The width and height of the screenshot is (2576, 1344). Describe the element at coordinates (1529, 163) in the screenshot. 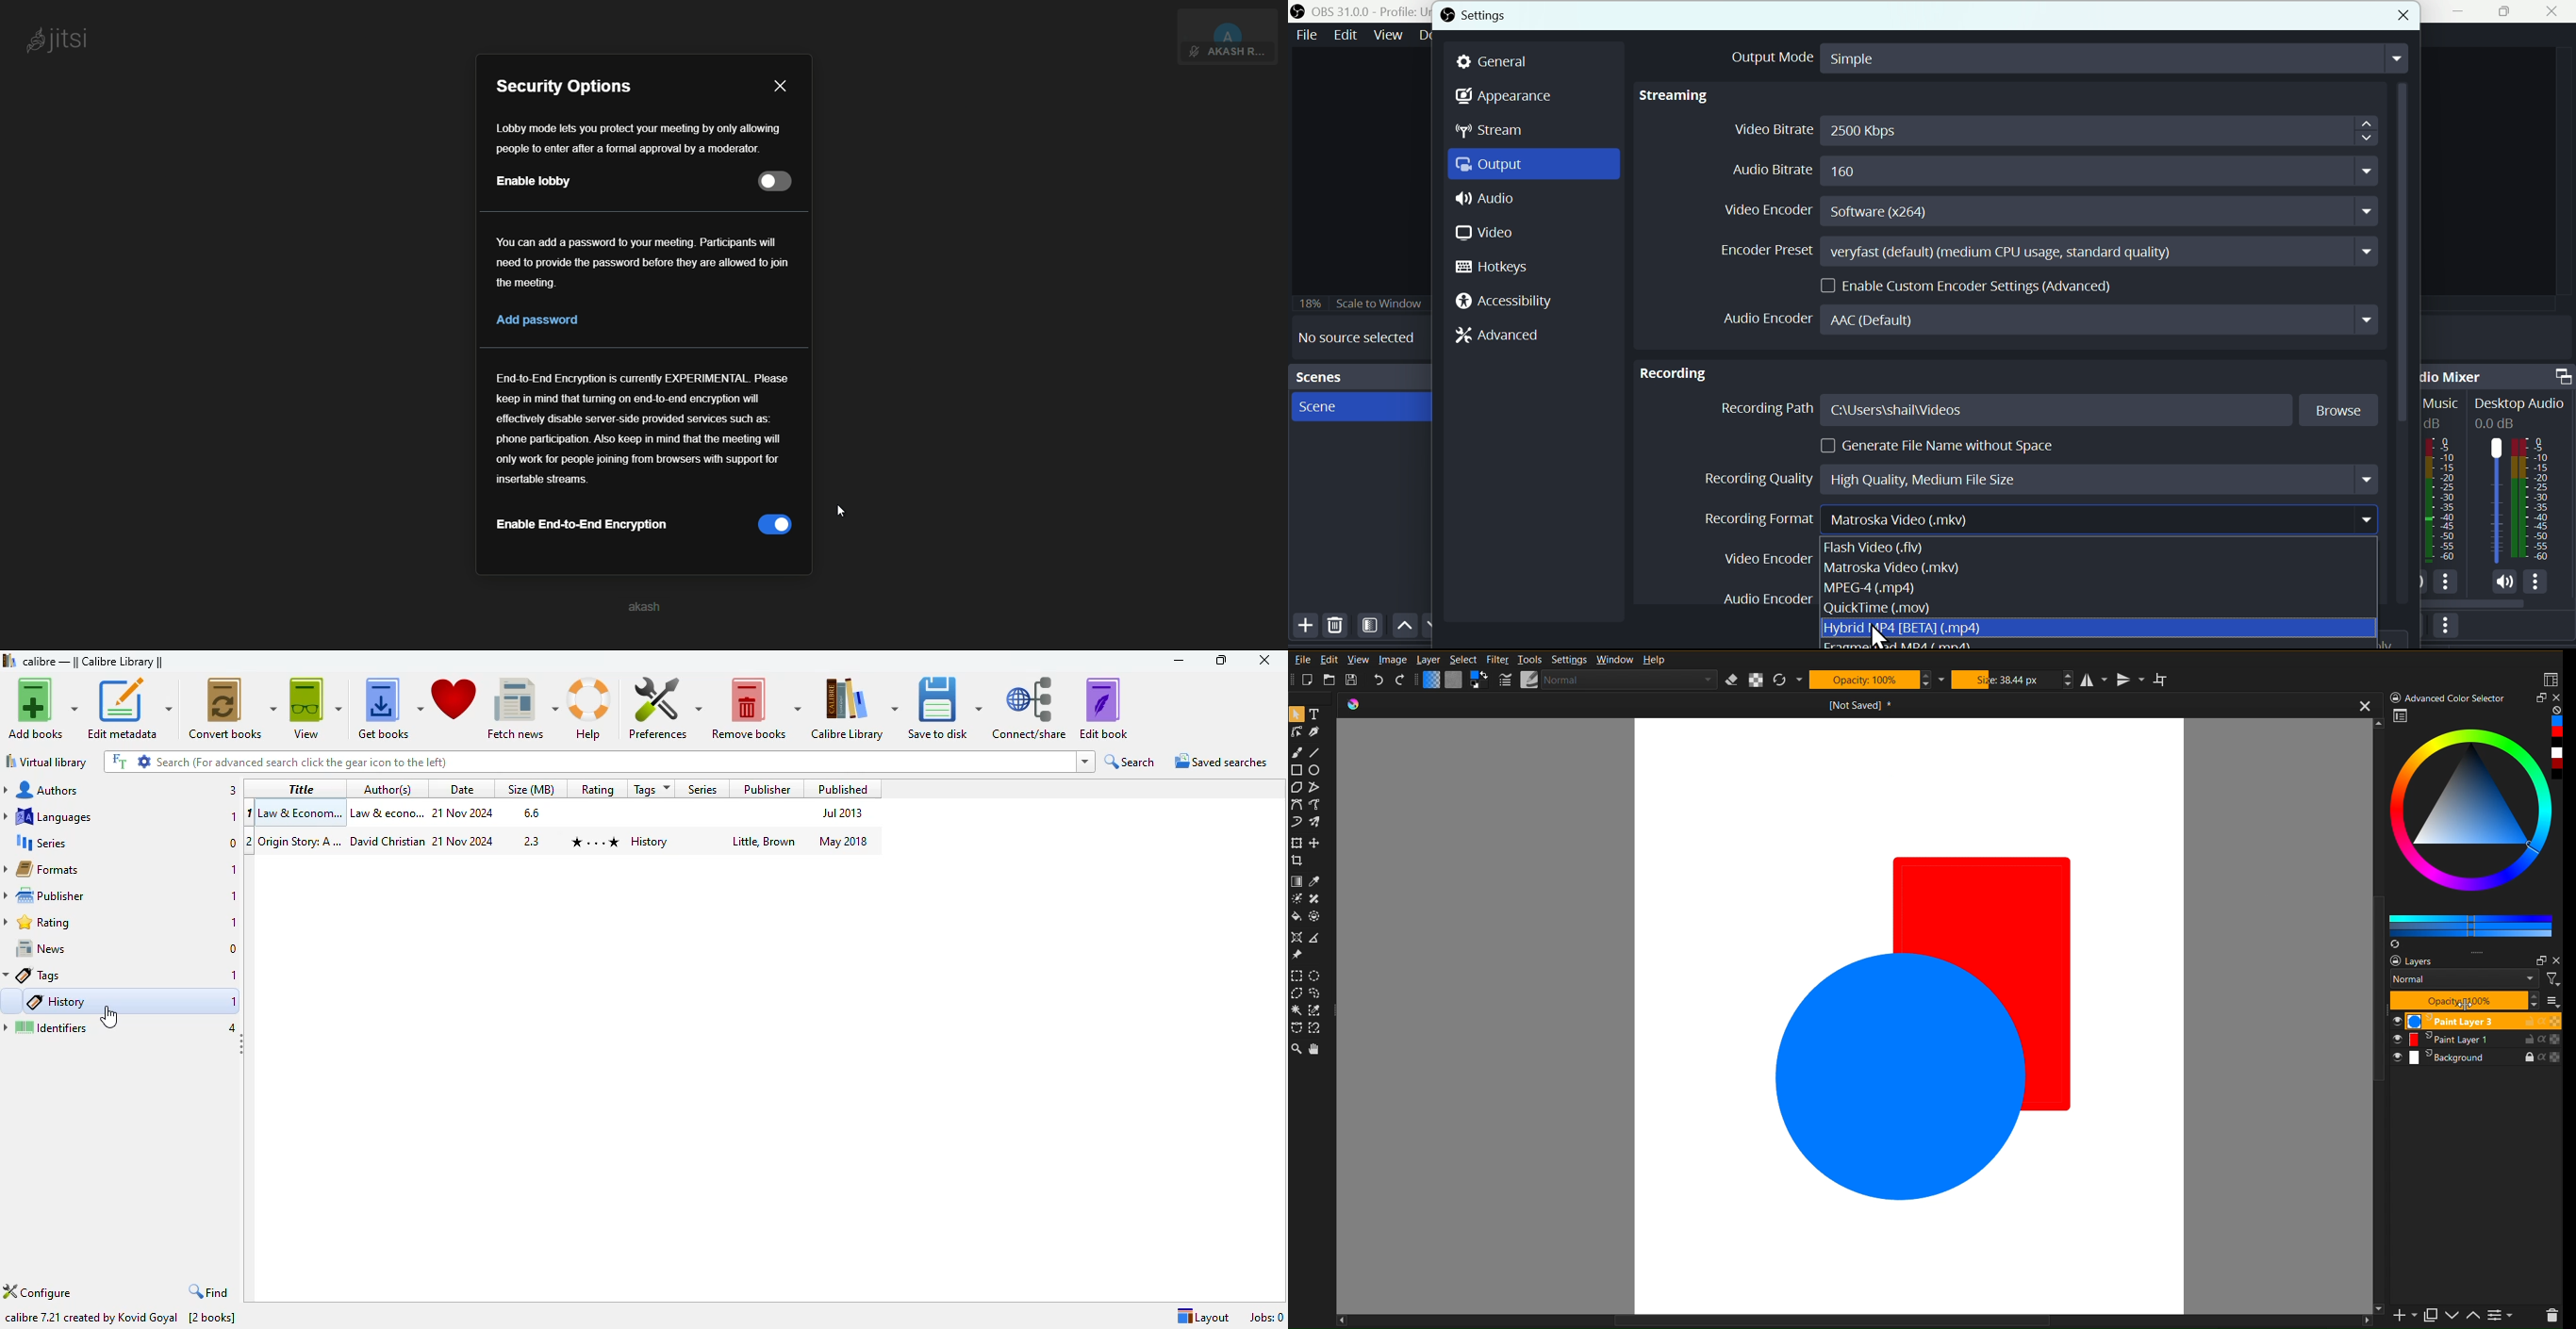

I see `Output` at that location.